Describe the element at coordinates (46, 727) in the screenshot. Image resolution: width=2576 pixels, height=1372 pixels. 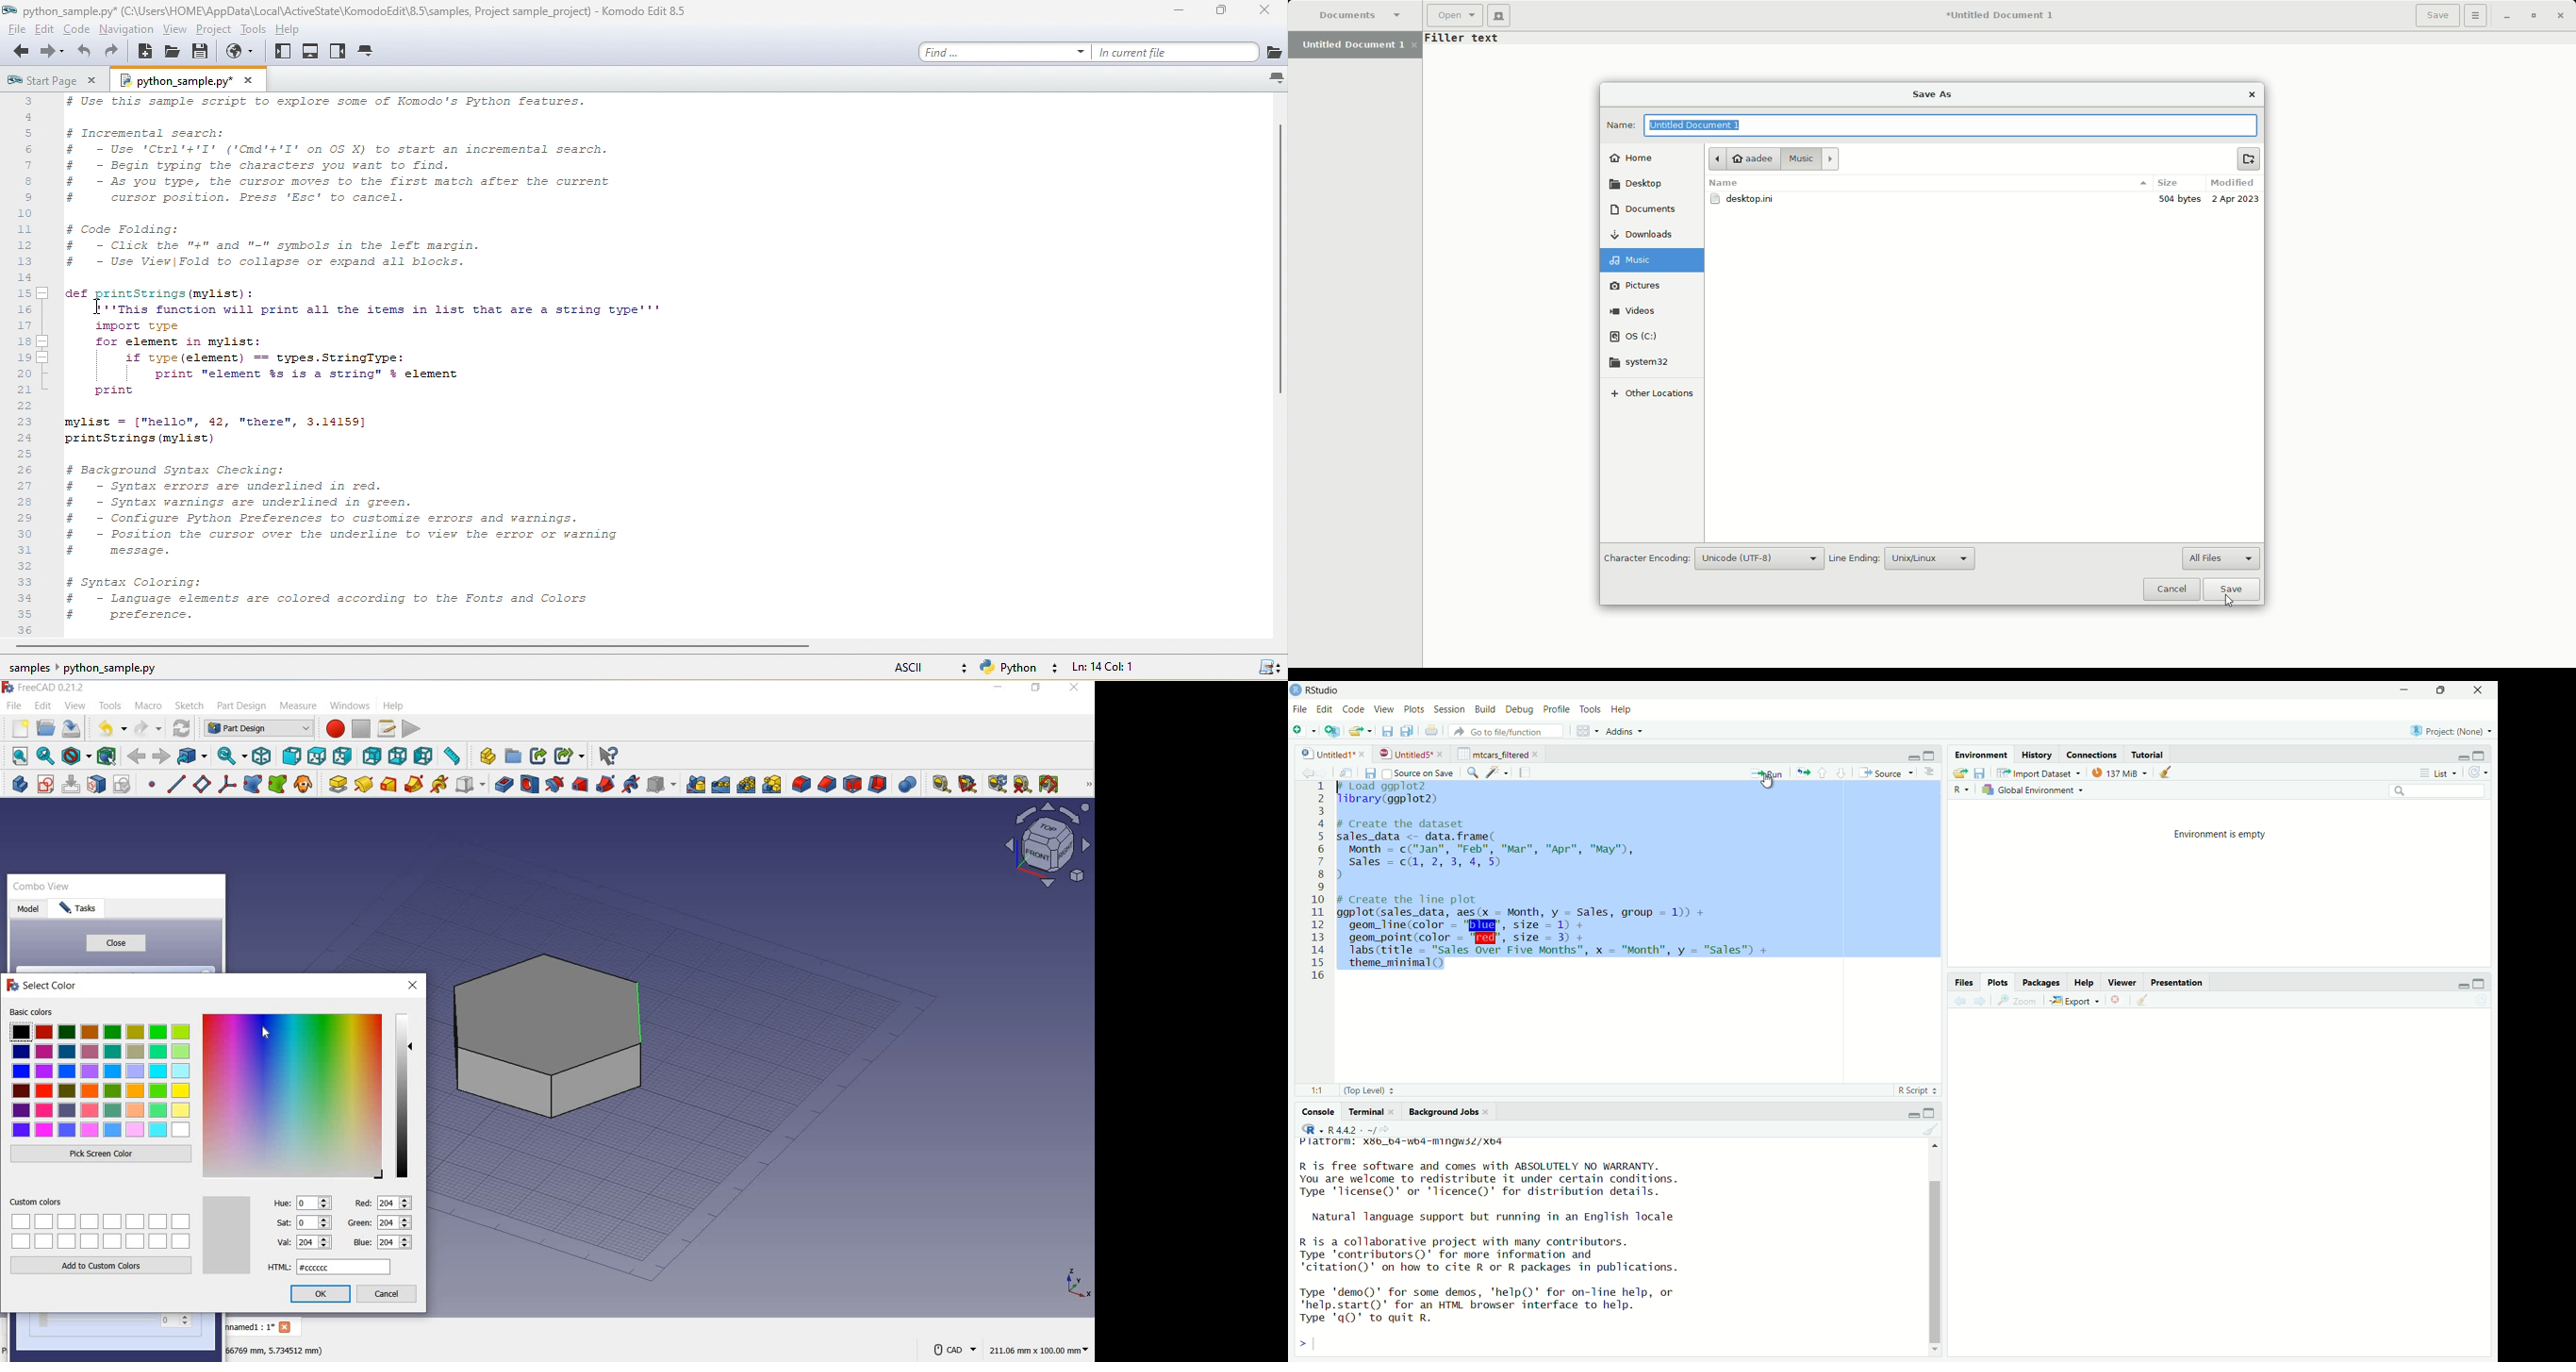
I see `open` at that location.